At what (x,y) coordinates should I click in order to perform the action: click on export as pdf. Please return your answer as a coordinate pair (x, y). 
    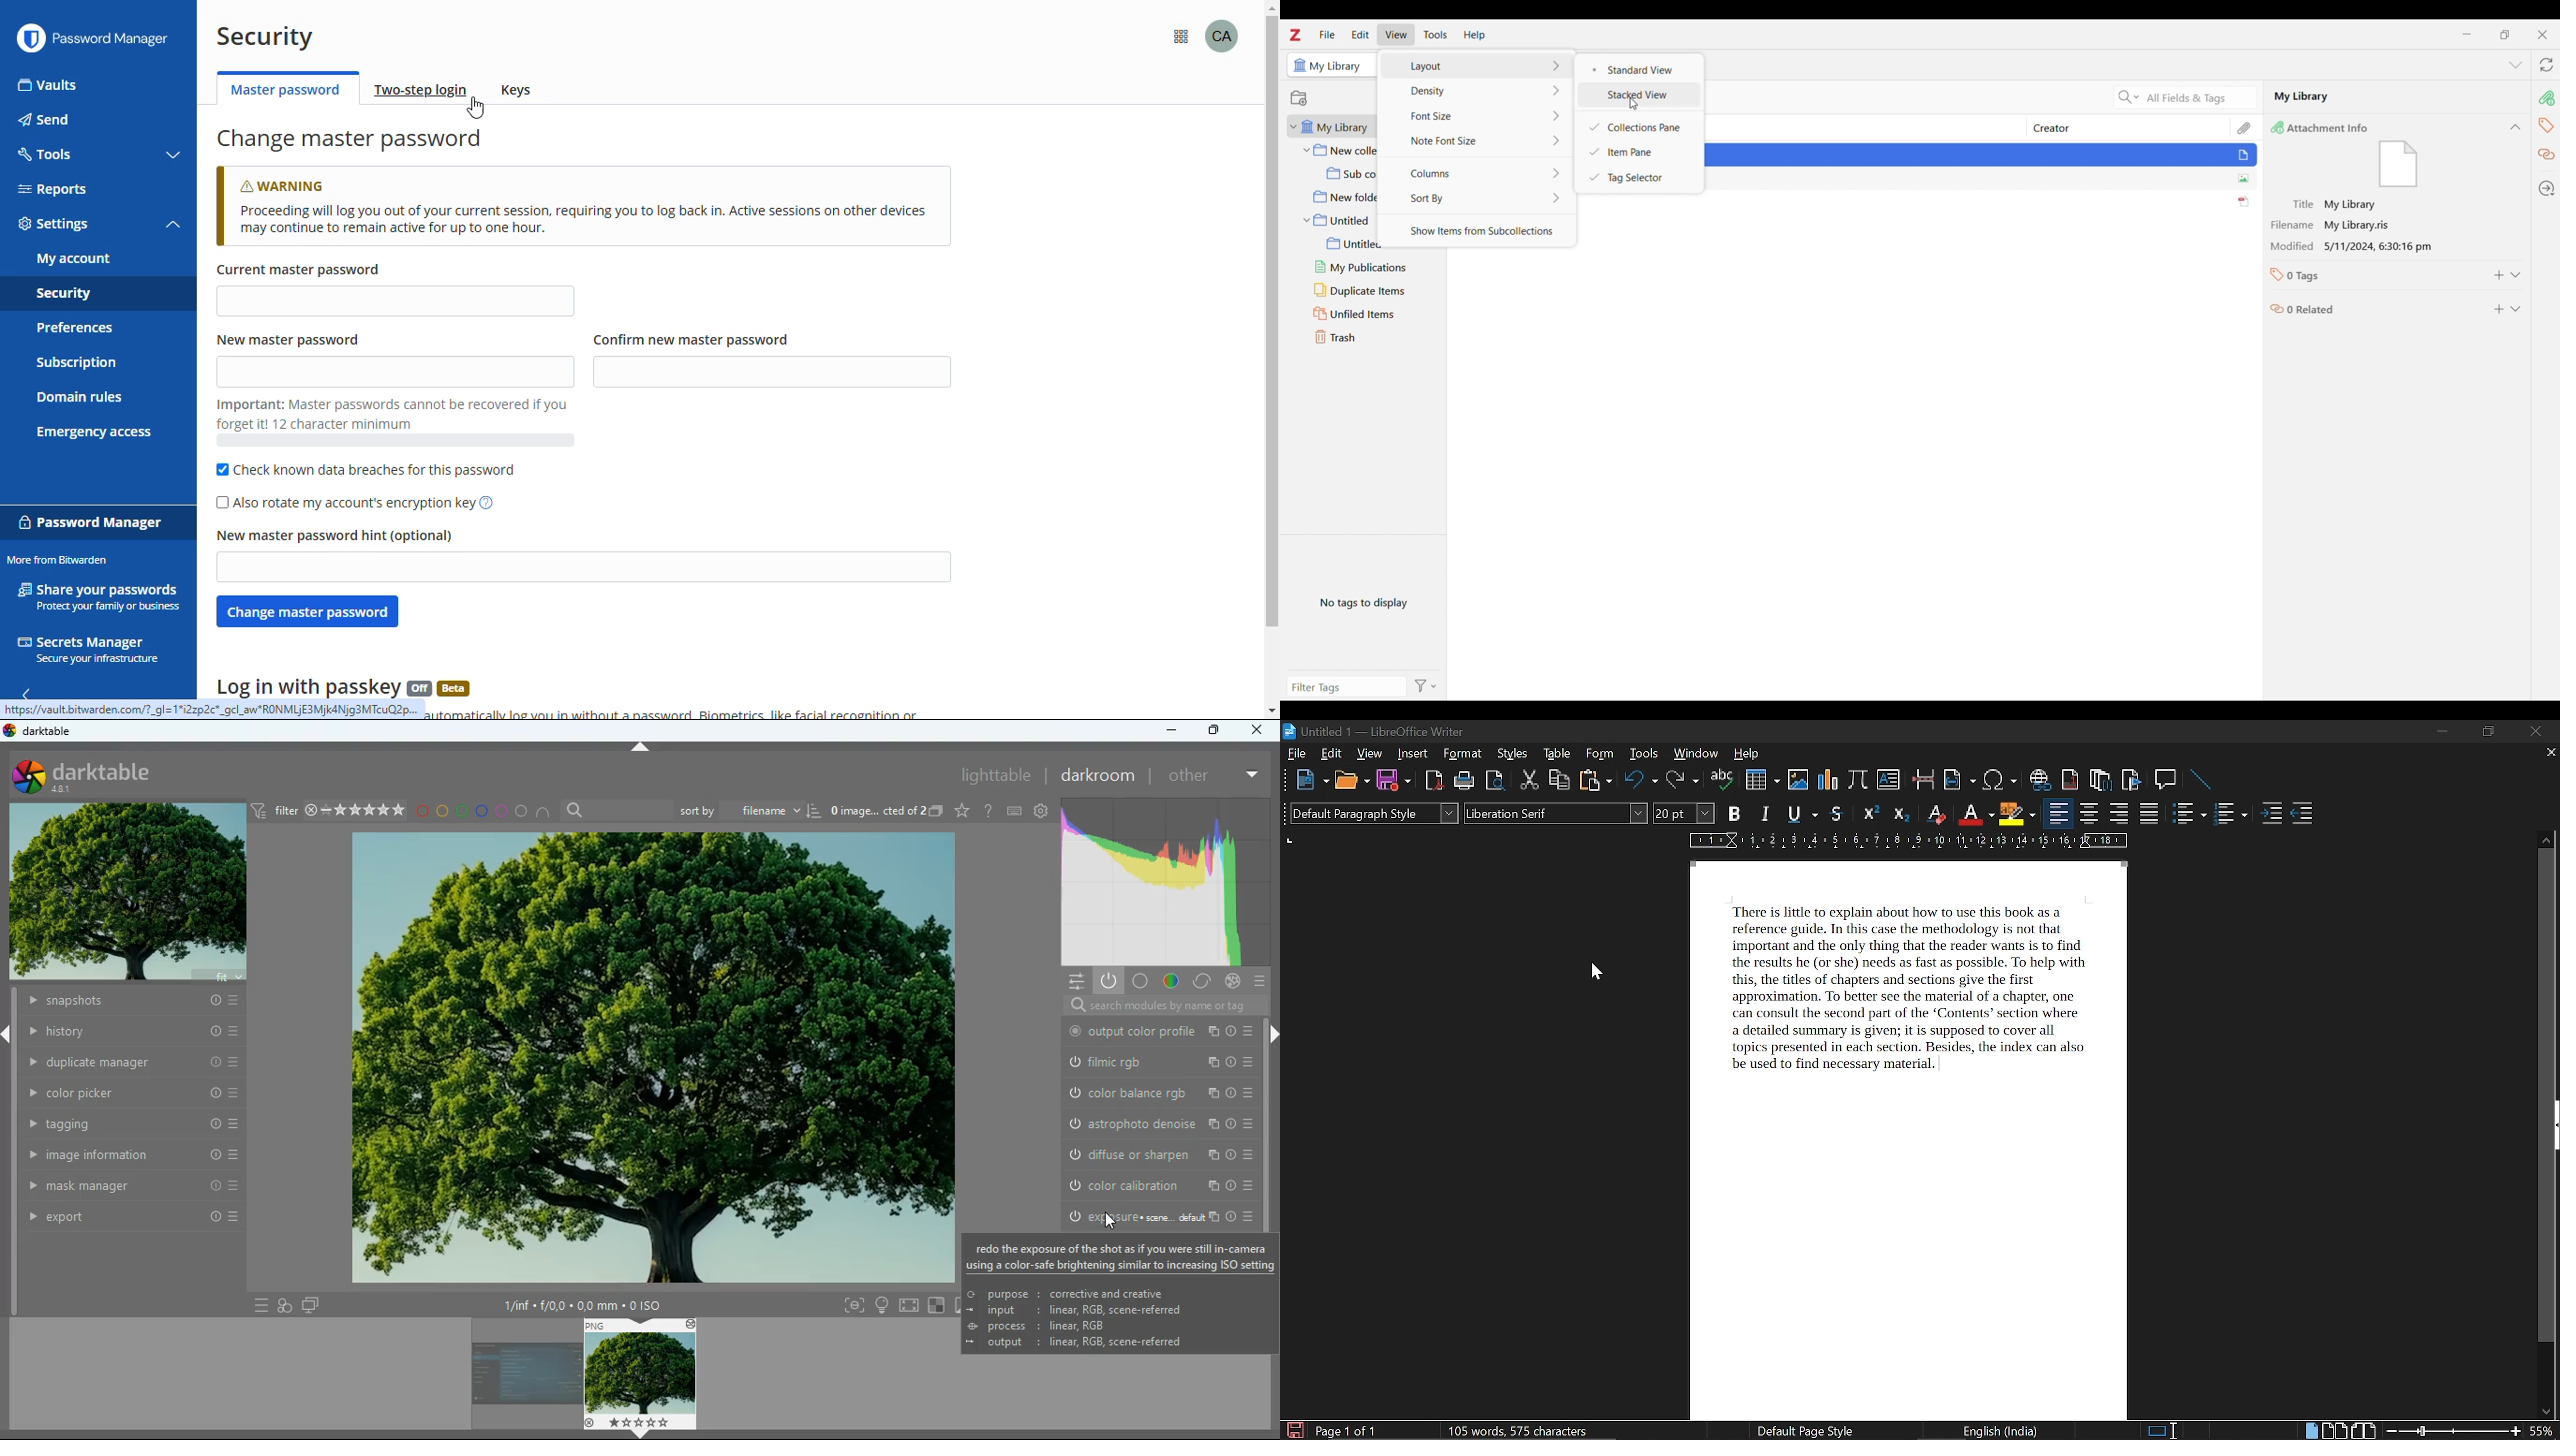
    Looking at the image, I should click on (1435, 780).